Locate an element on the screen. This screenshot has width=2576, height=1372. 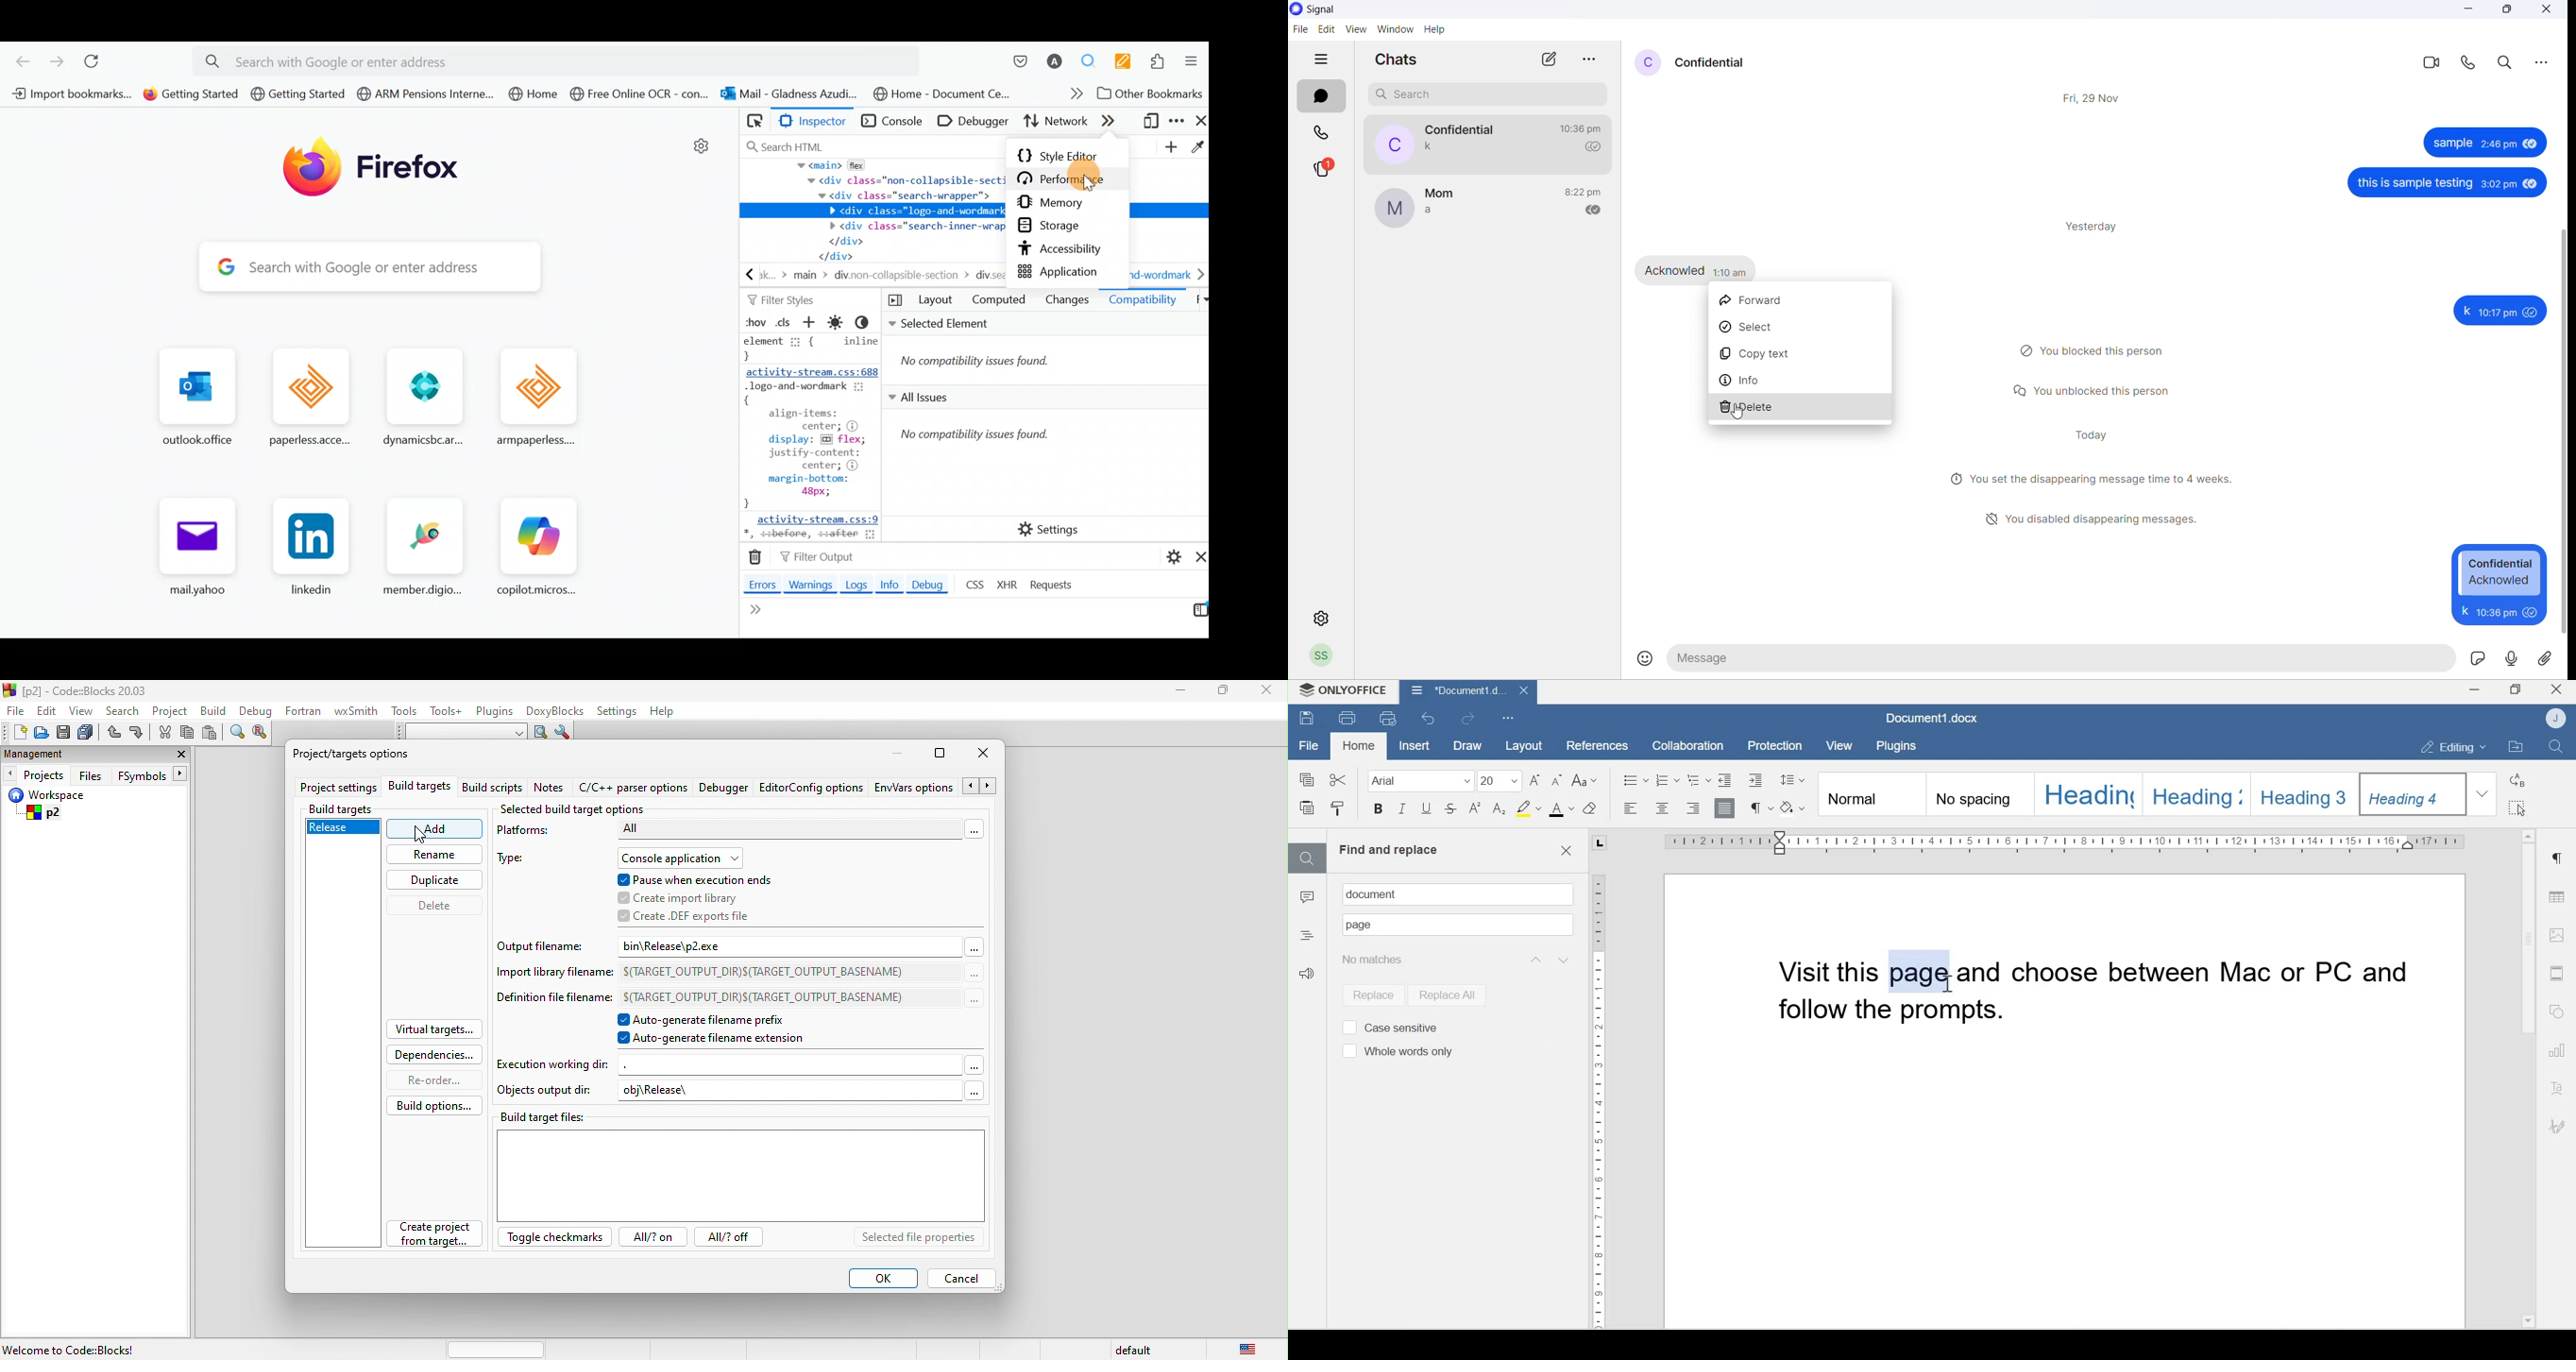
Plugins is located at coordinates (1900, 744).